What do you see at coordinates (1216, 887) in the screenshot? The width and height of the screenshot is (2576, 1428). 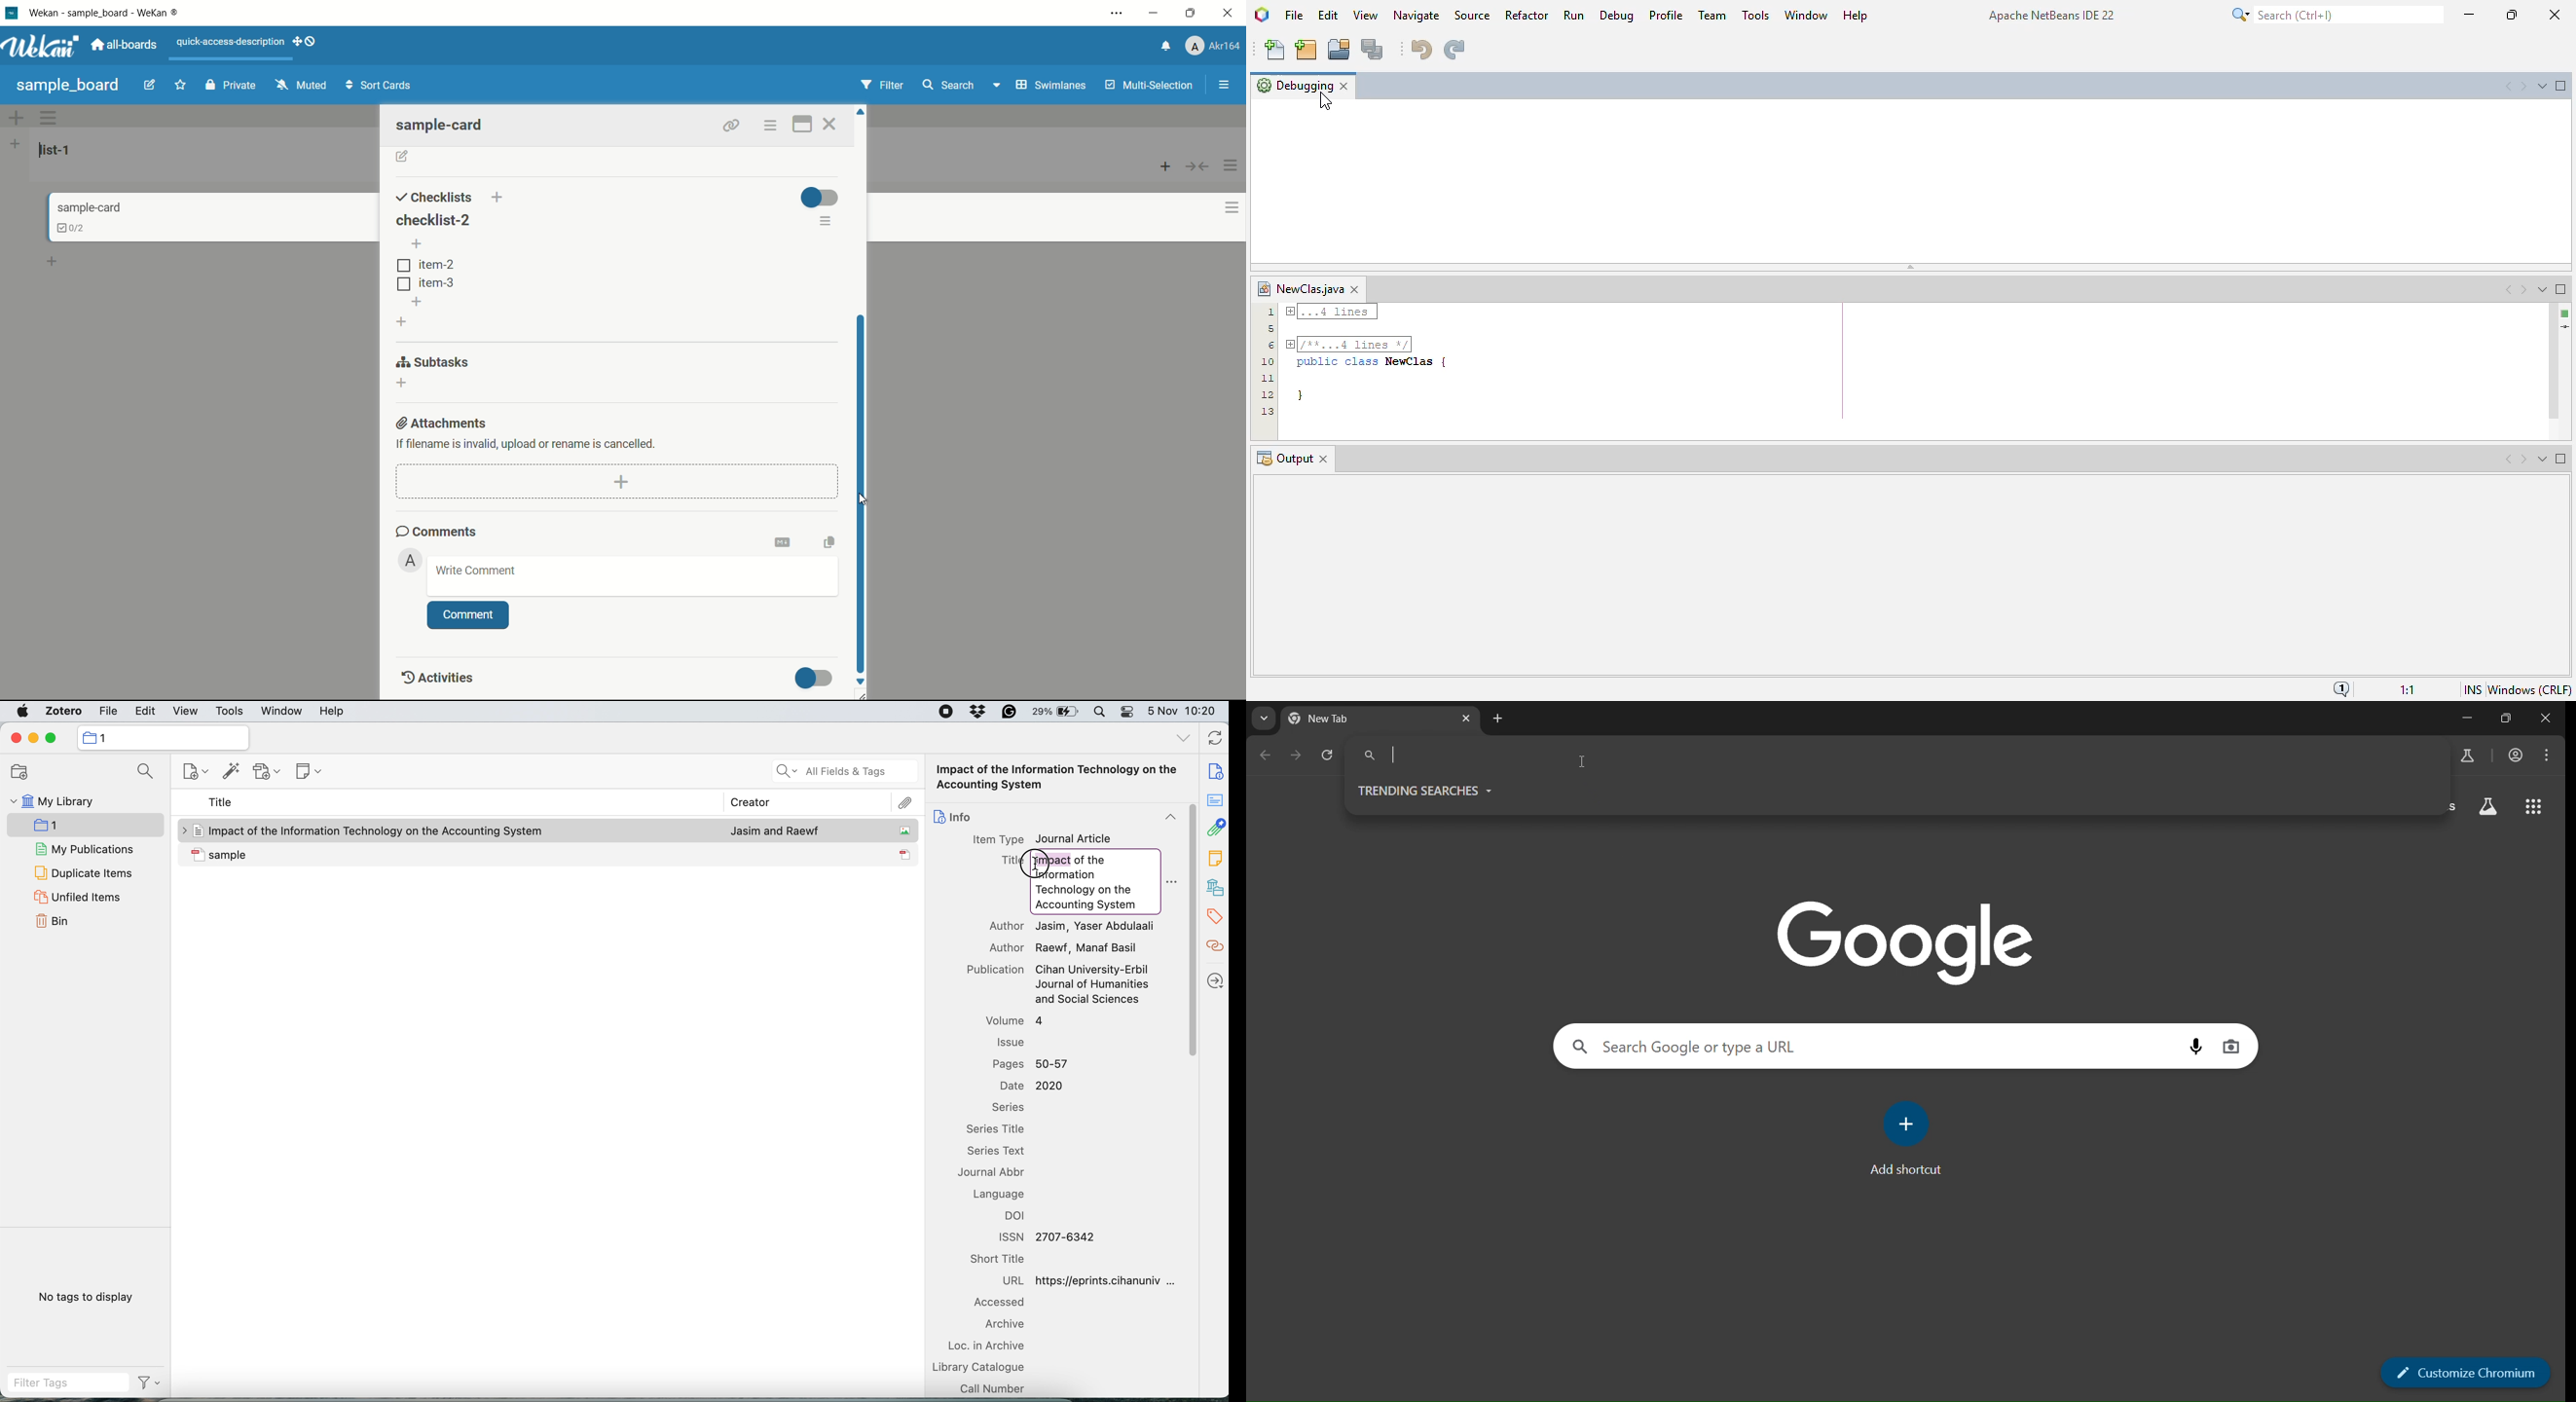 I see `libraries and collection` at bounding box center [1216, 887].